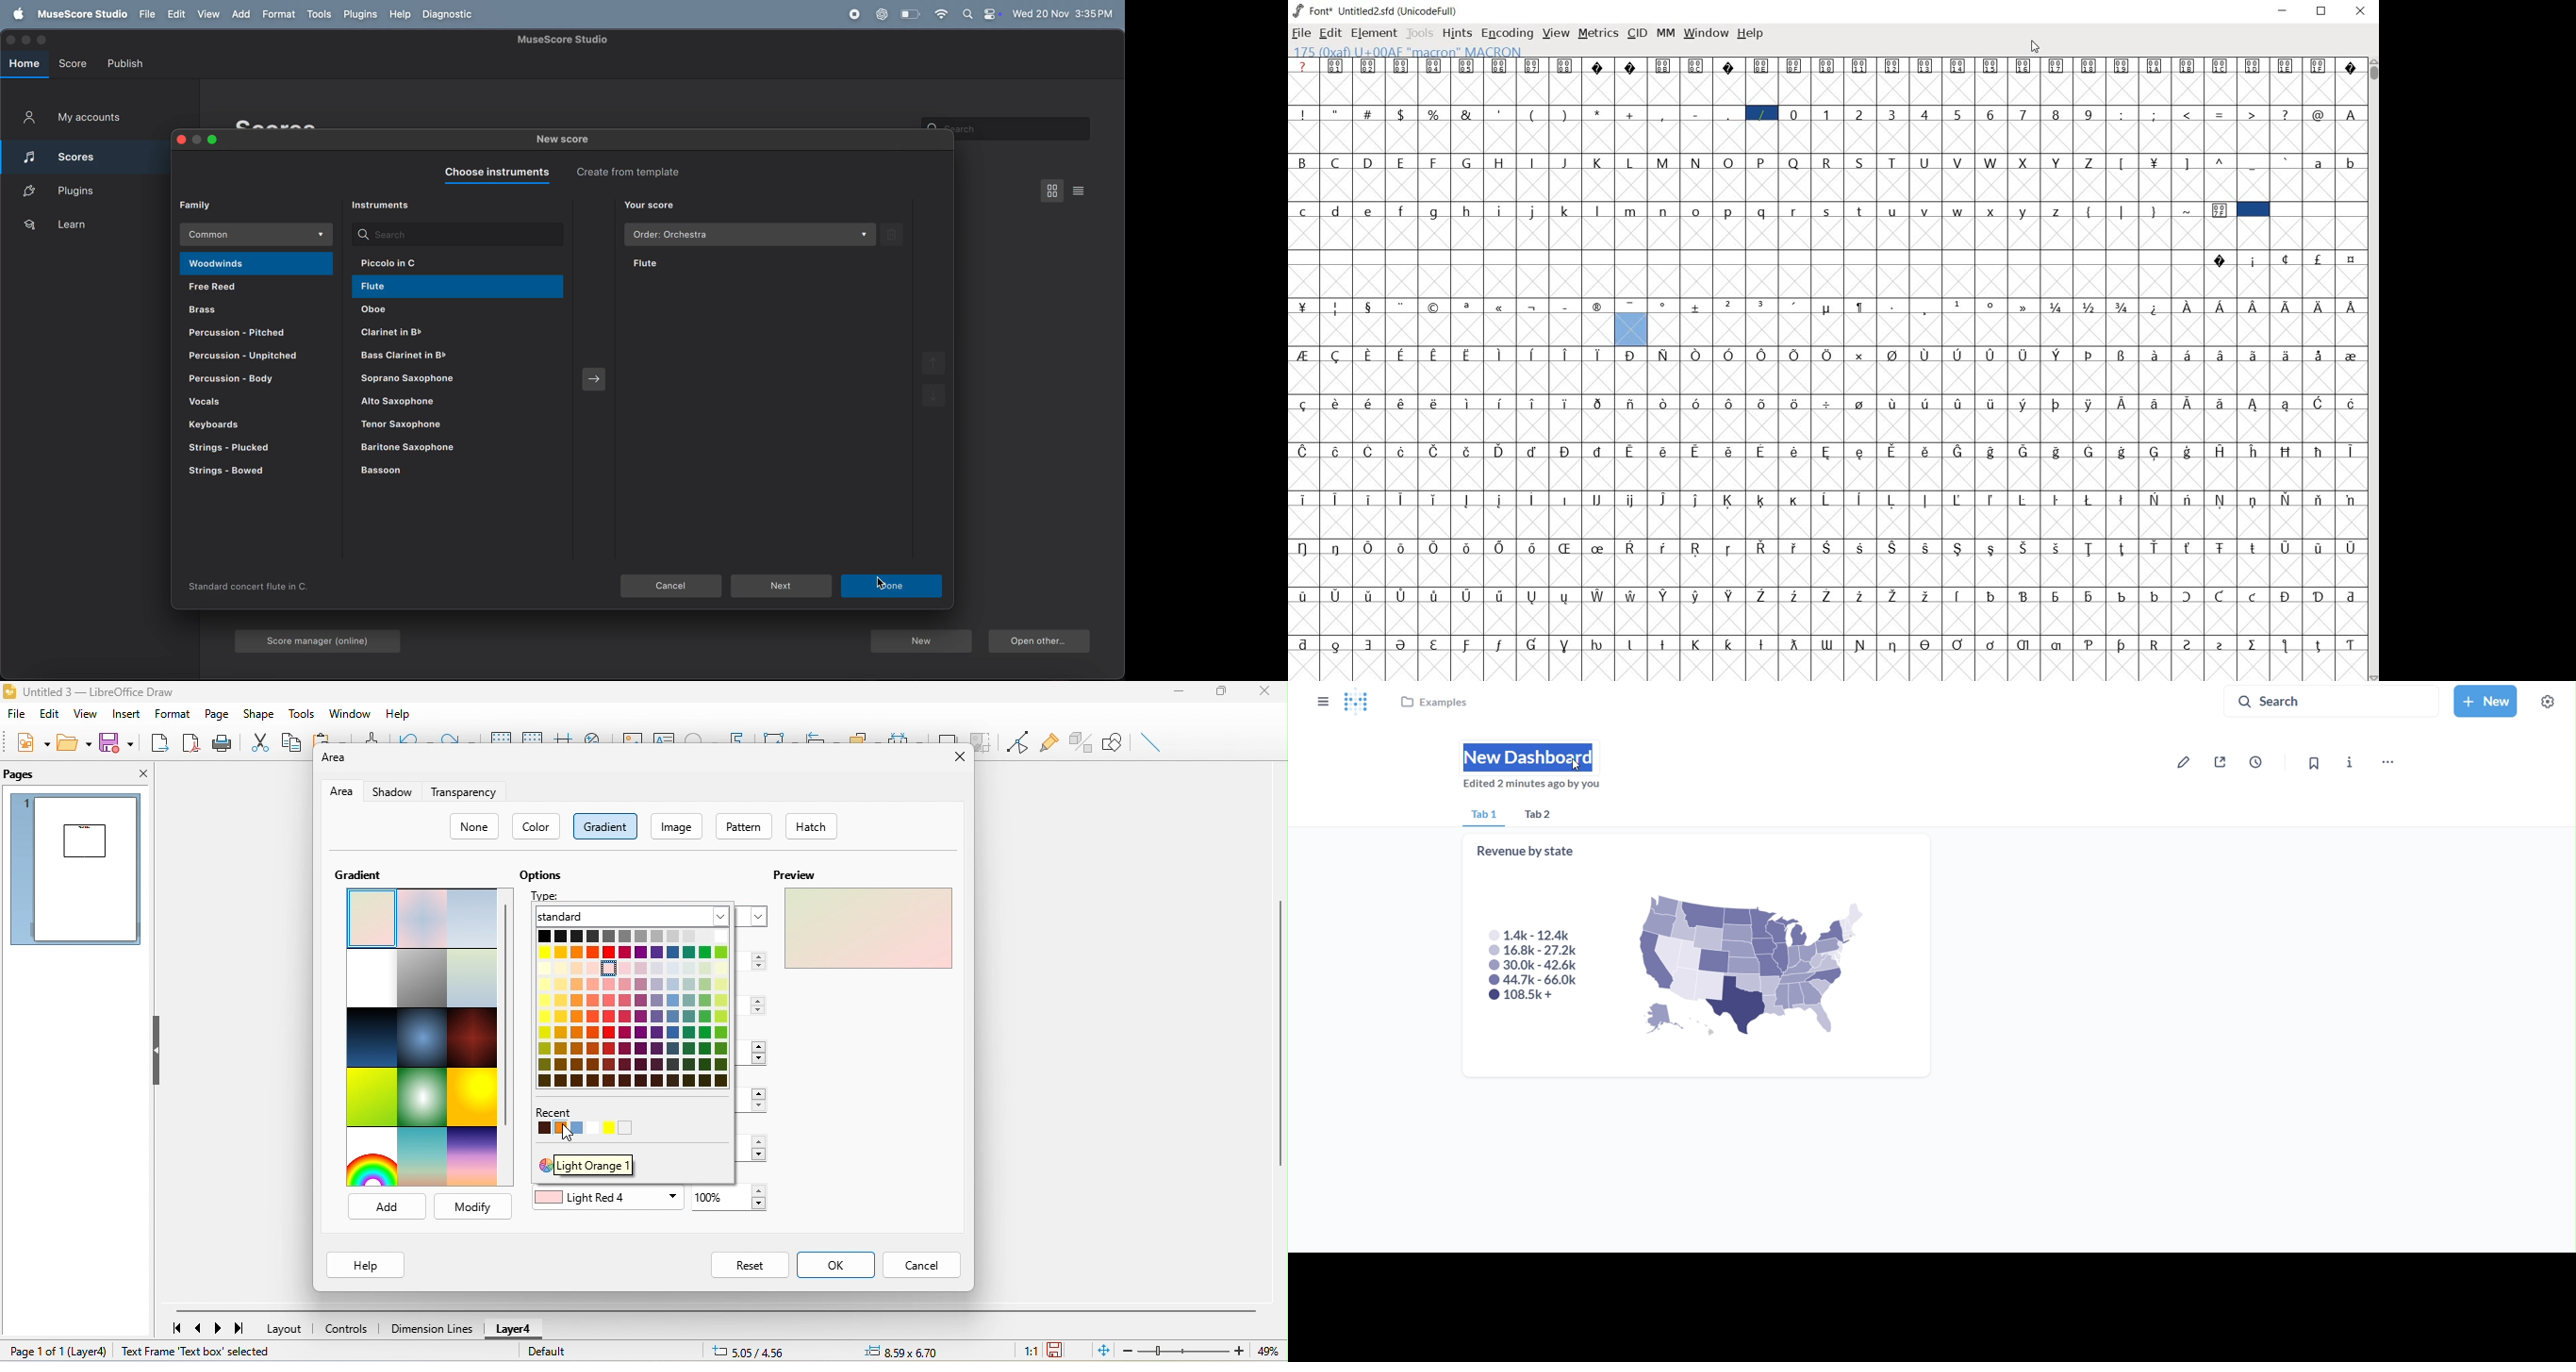 Image resolution: width=2576 pixels, height=1372 pixels. What do you see at coordinates (538, 827) in the screenshot?
I see `color` at bounding box center [538, 827].